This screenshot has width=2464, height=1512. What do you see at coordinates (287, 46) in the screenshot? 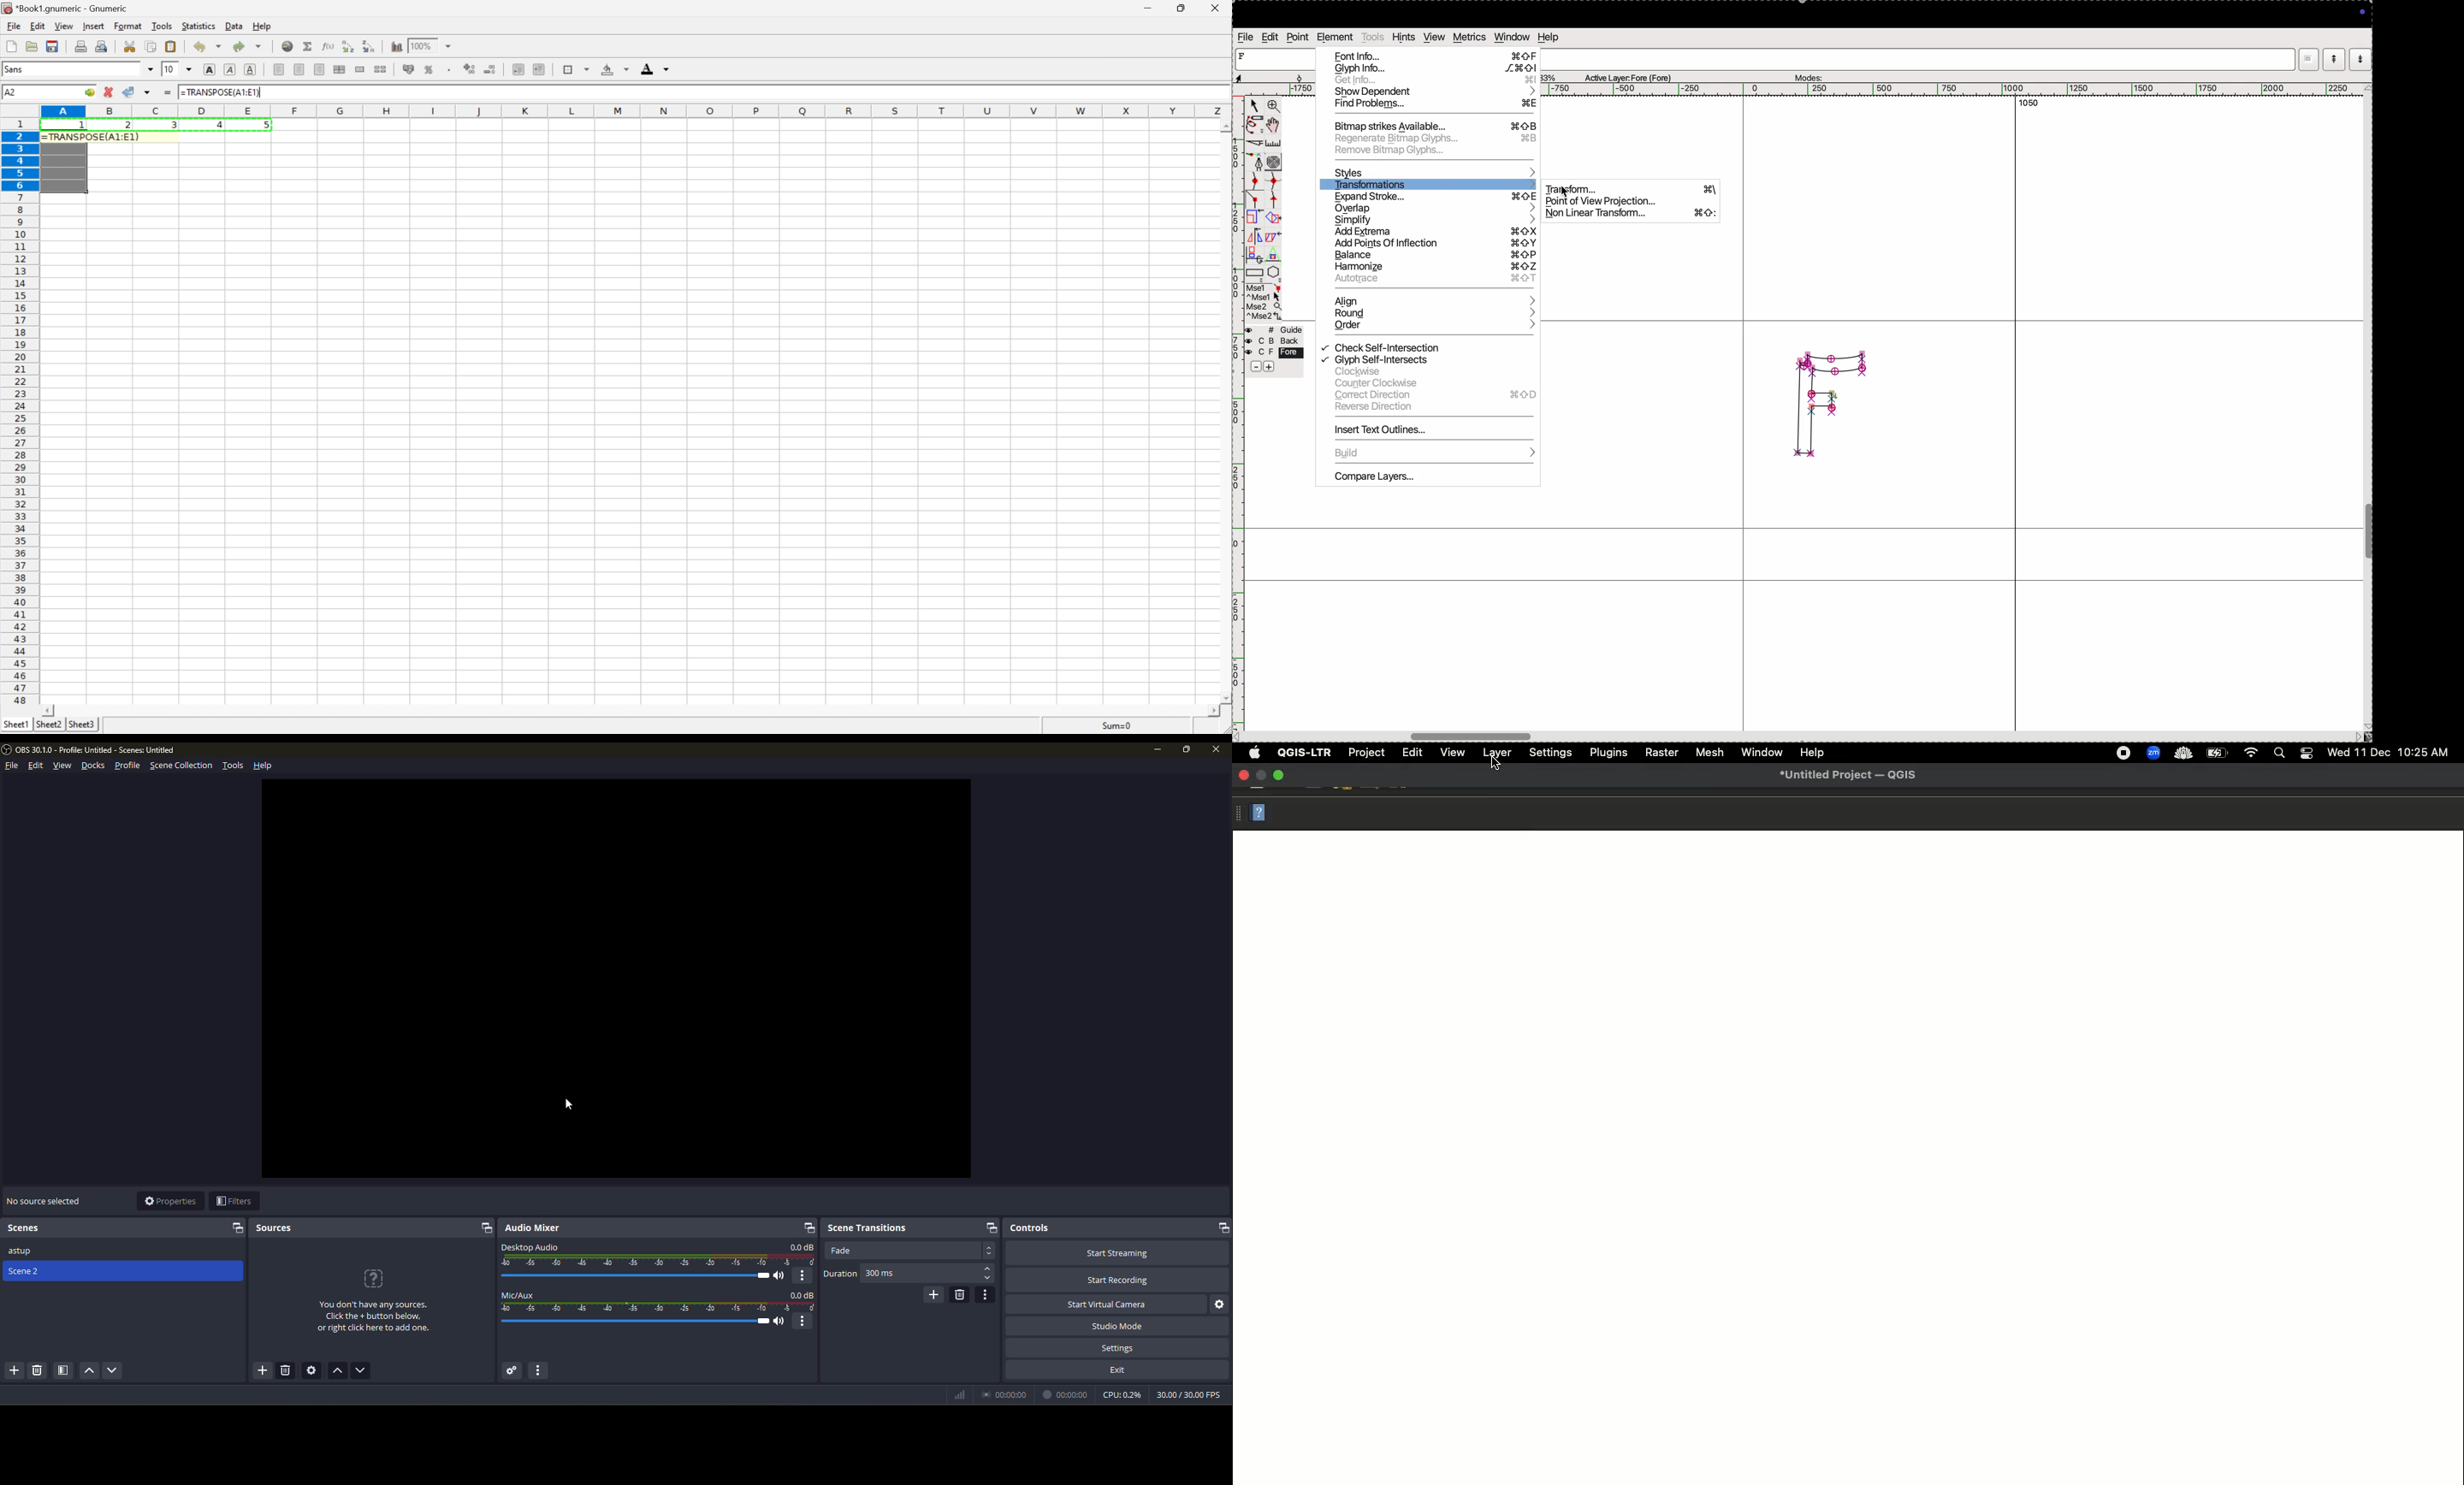
I see `insert hyperlink` at bounding box center [287, 46].